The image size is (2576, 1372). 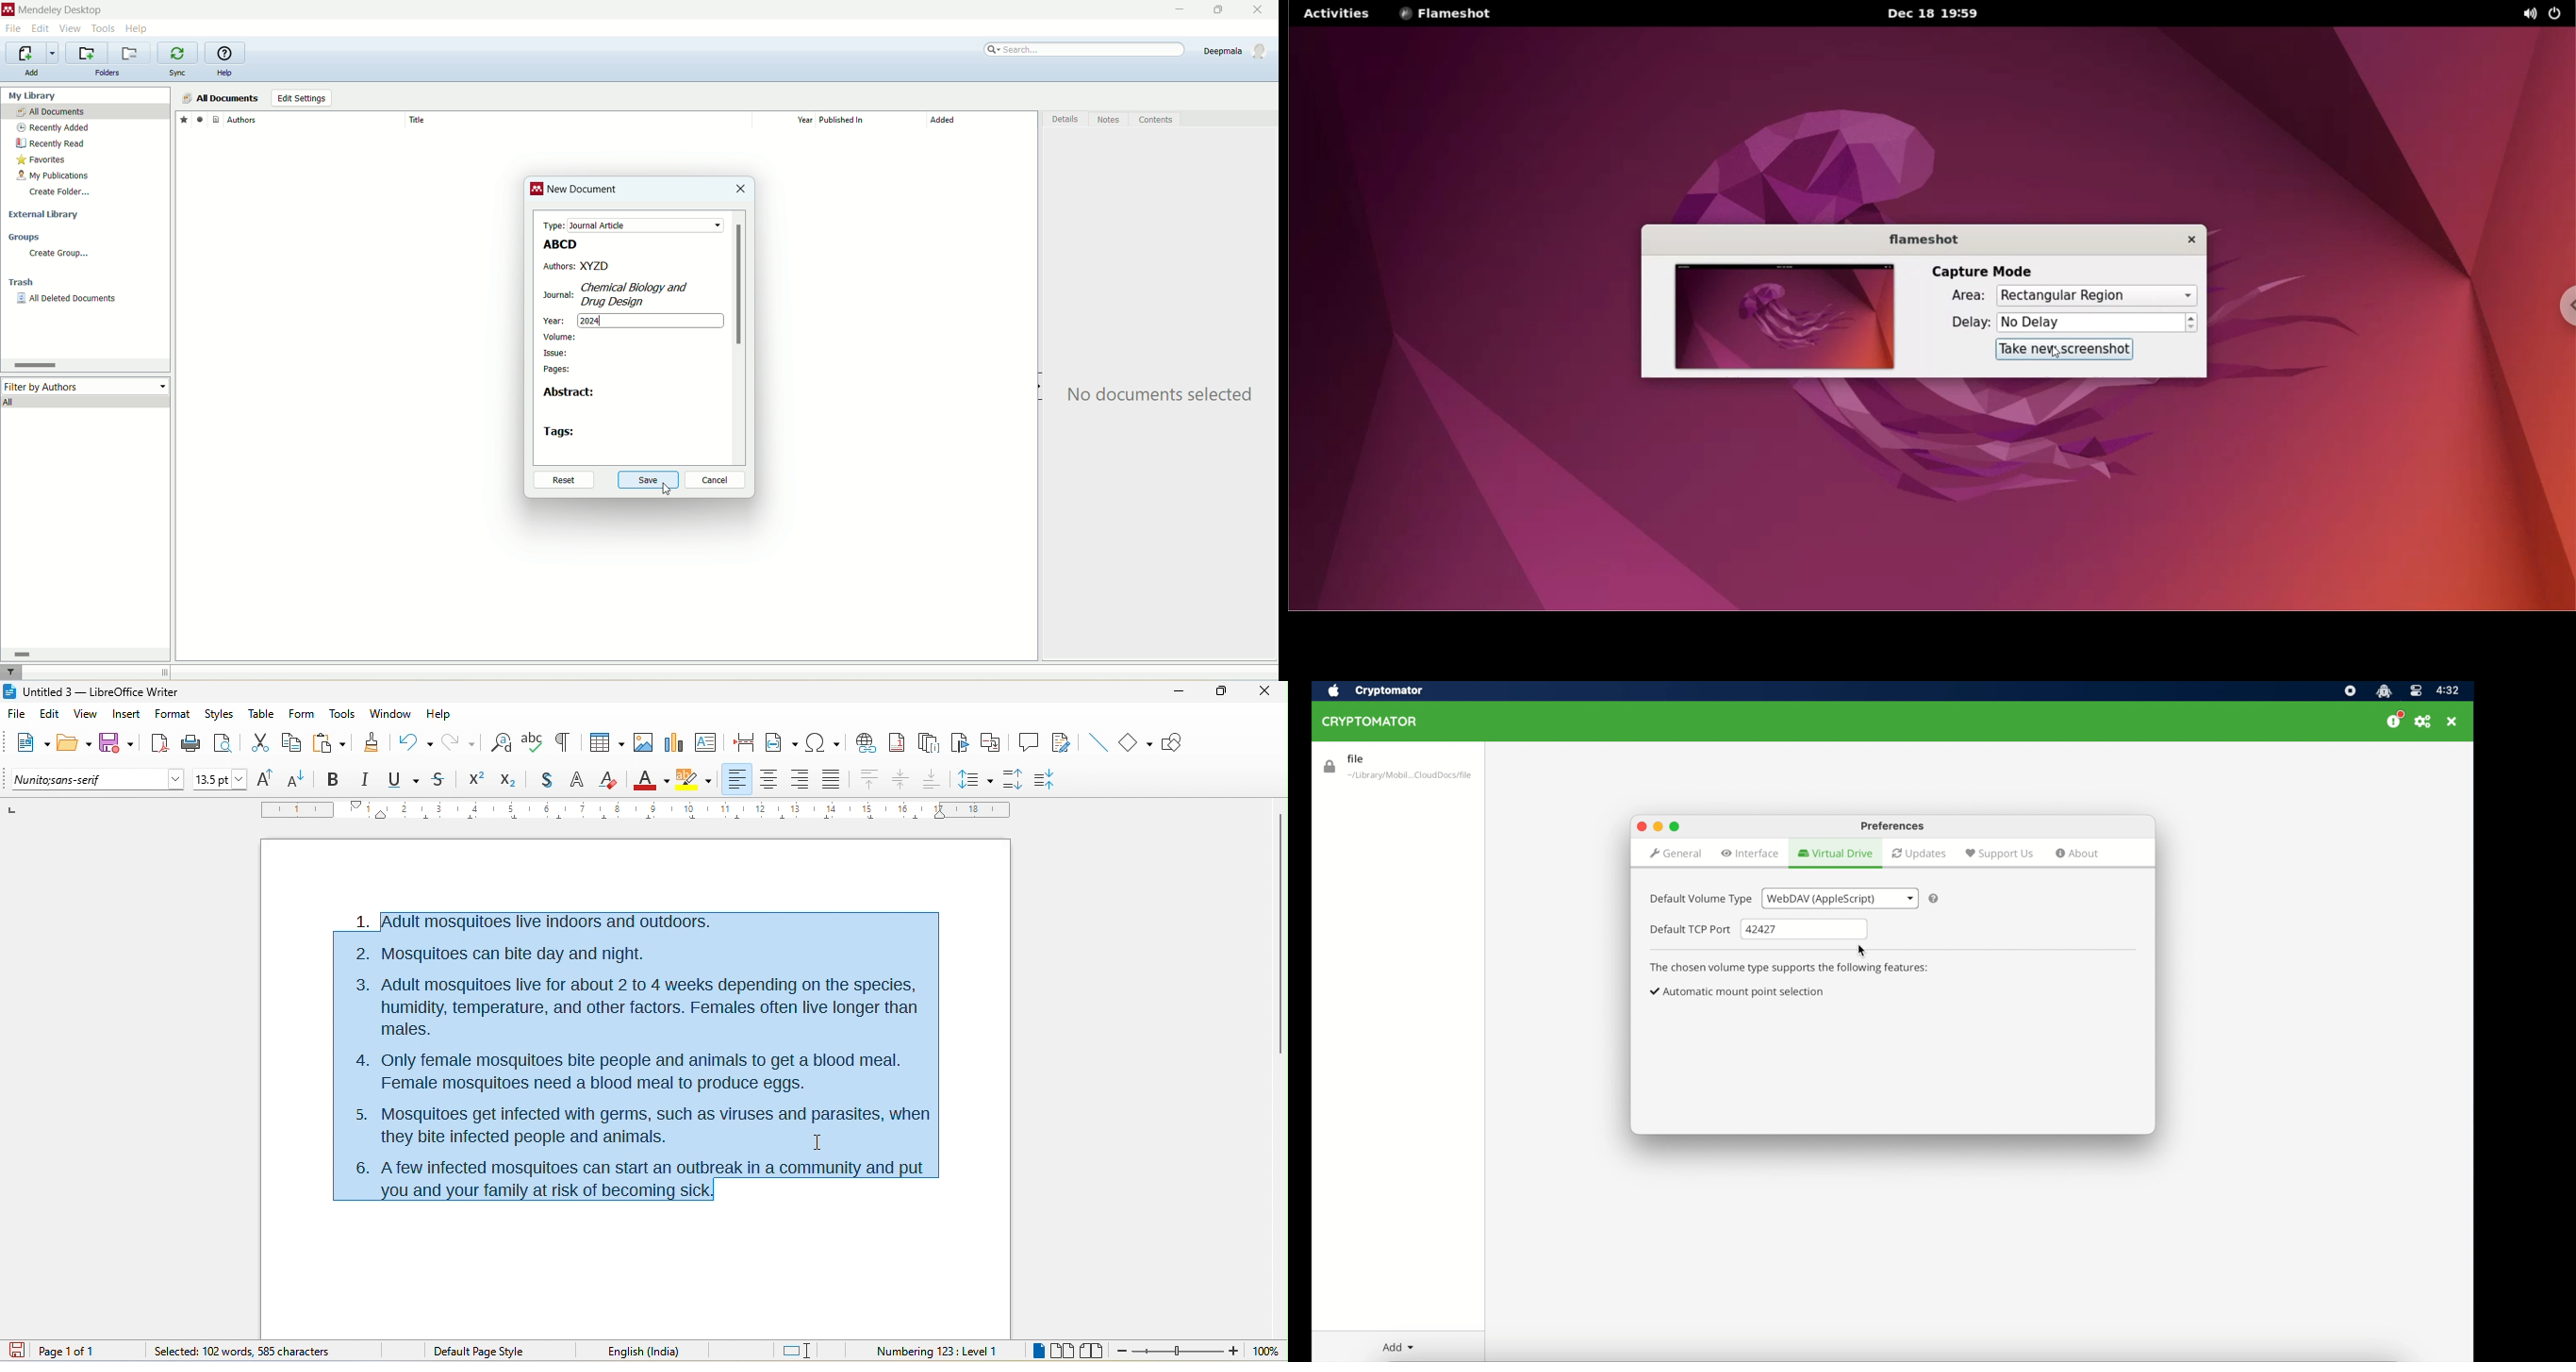 I want to click on published in, so click(x=866, y=120).